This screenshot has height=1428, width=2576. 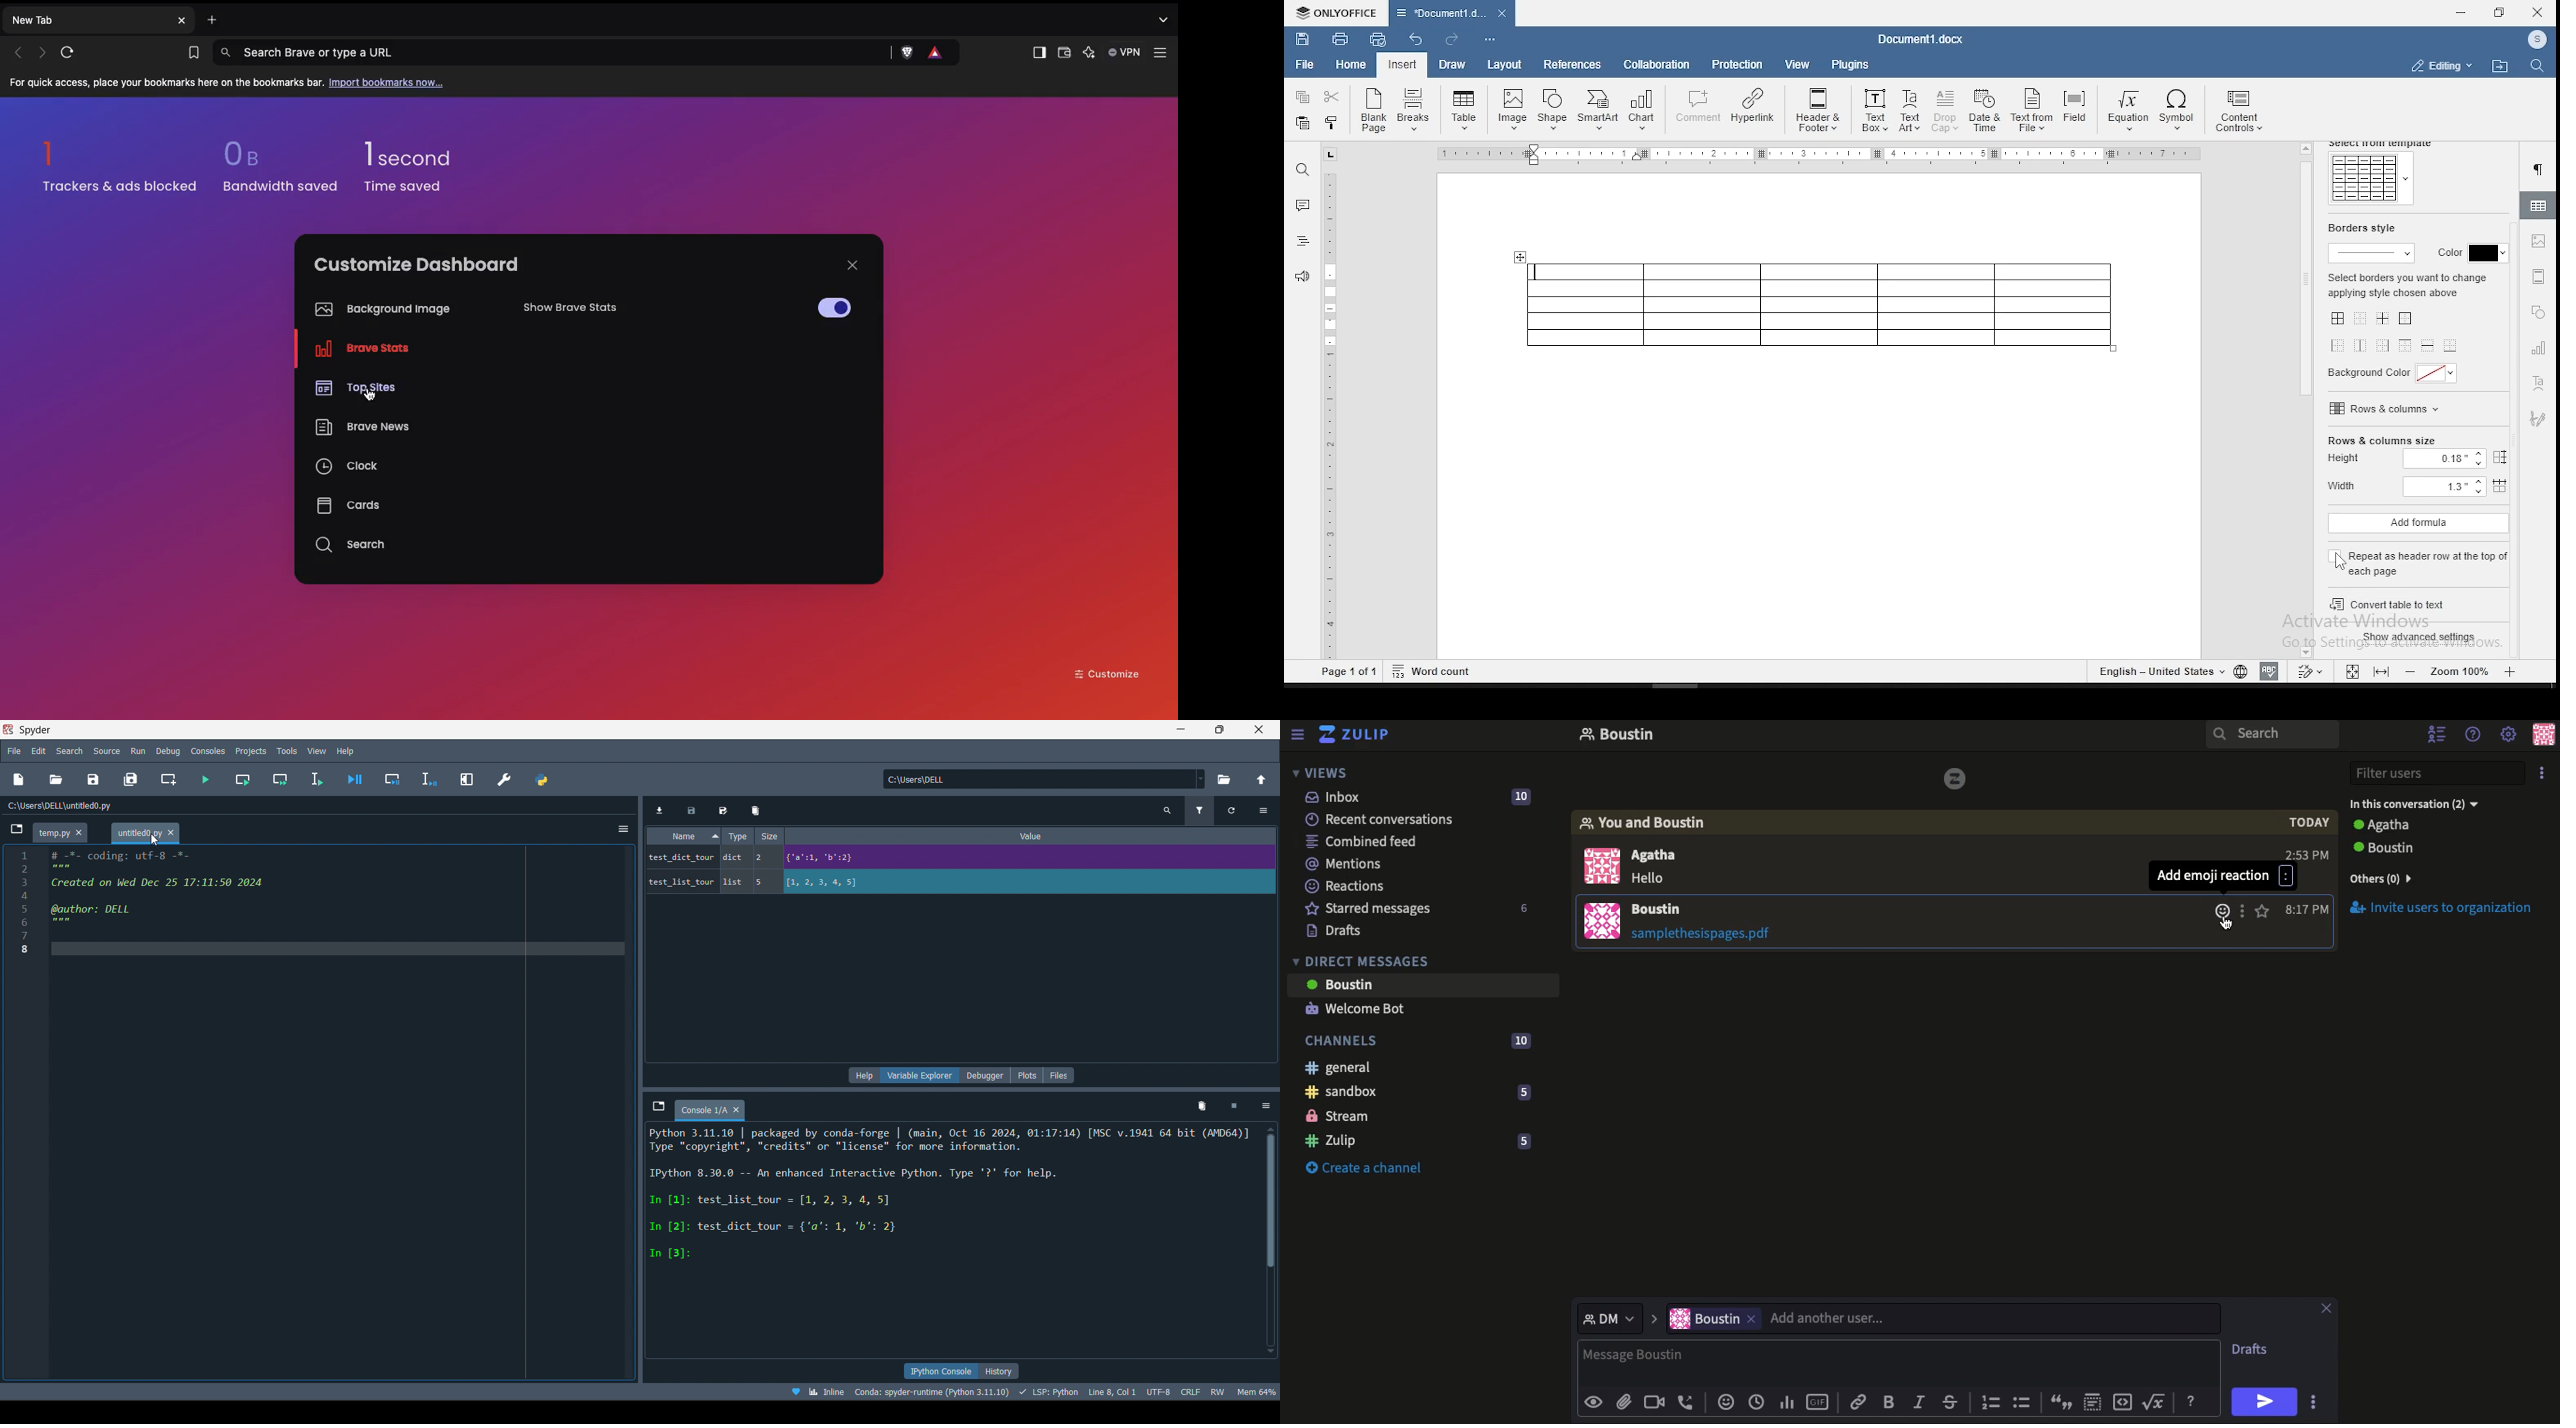 What do you see at coordinates (2463, 12) in the screenshot?
I see `minimize` at bounding box center [2463, 12].